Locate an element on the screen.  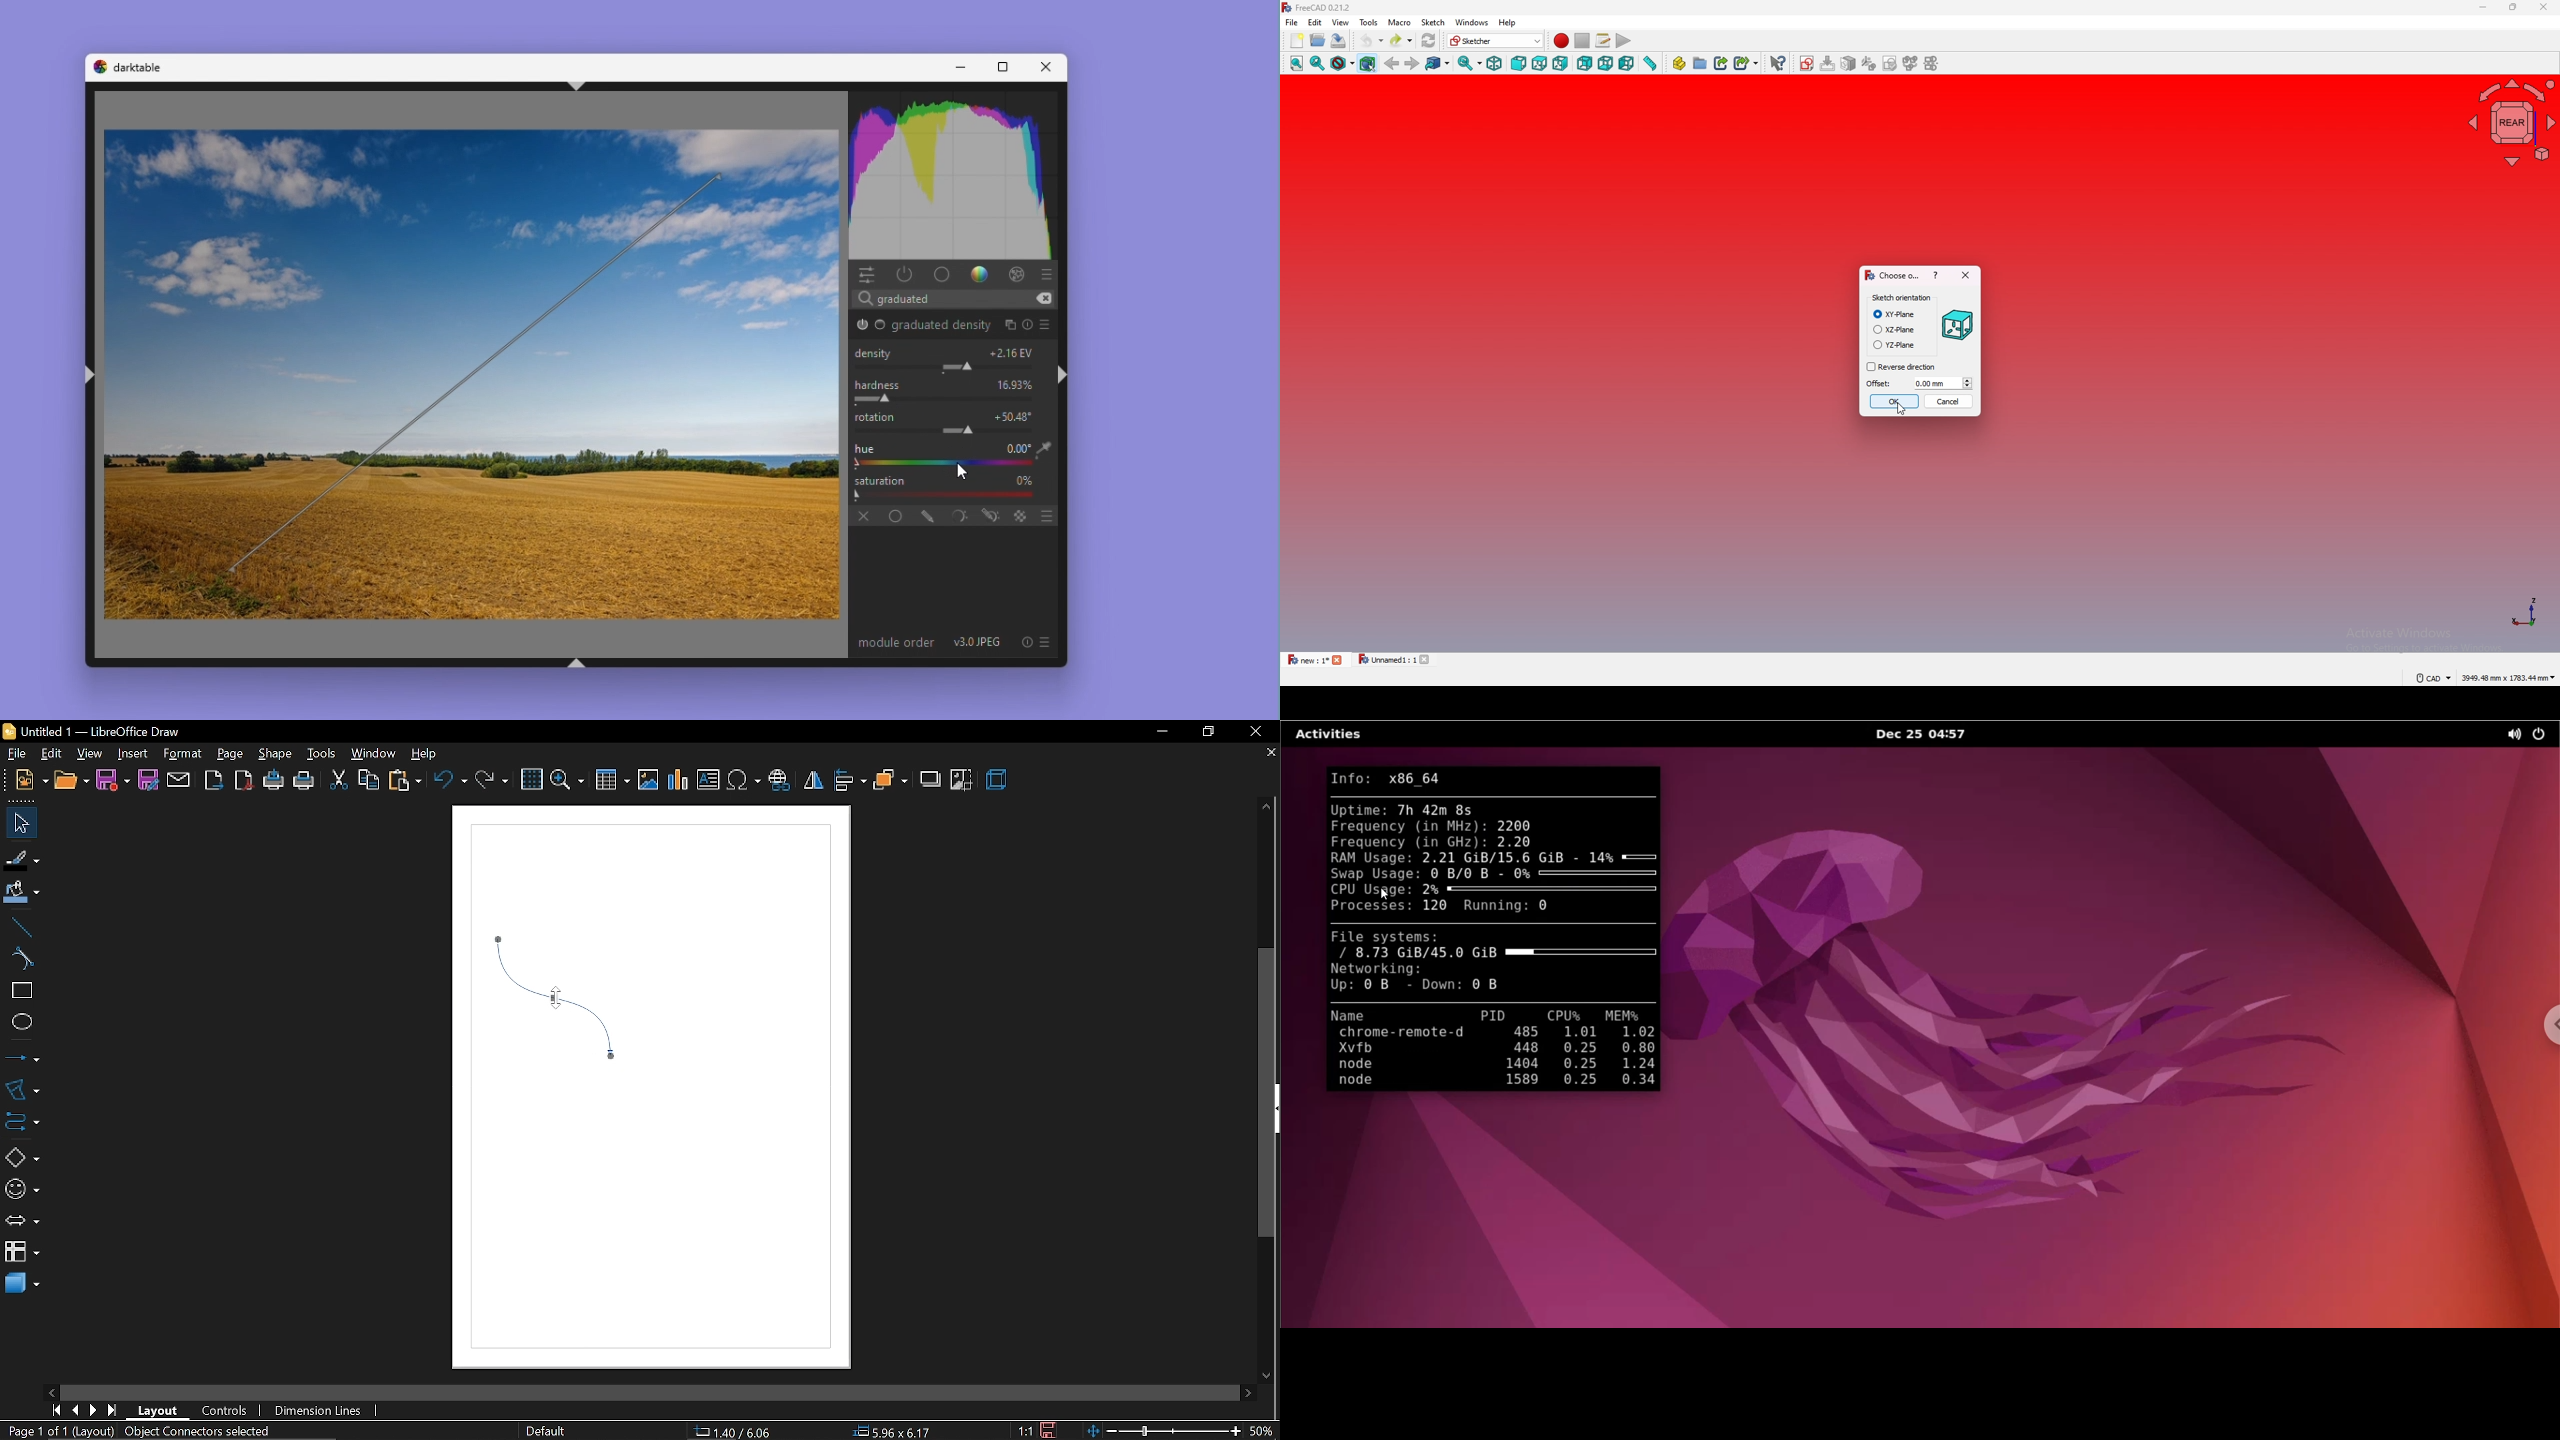
reset is located at coordinates (1026, 642).